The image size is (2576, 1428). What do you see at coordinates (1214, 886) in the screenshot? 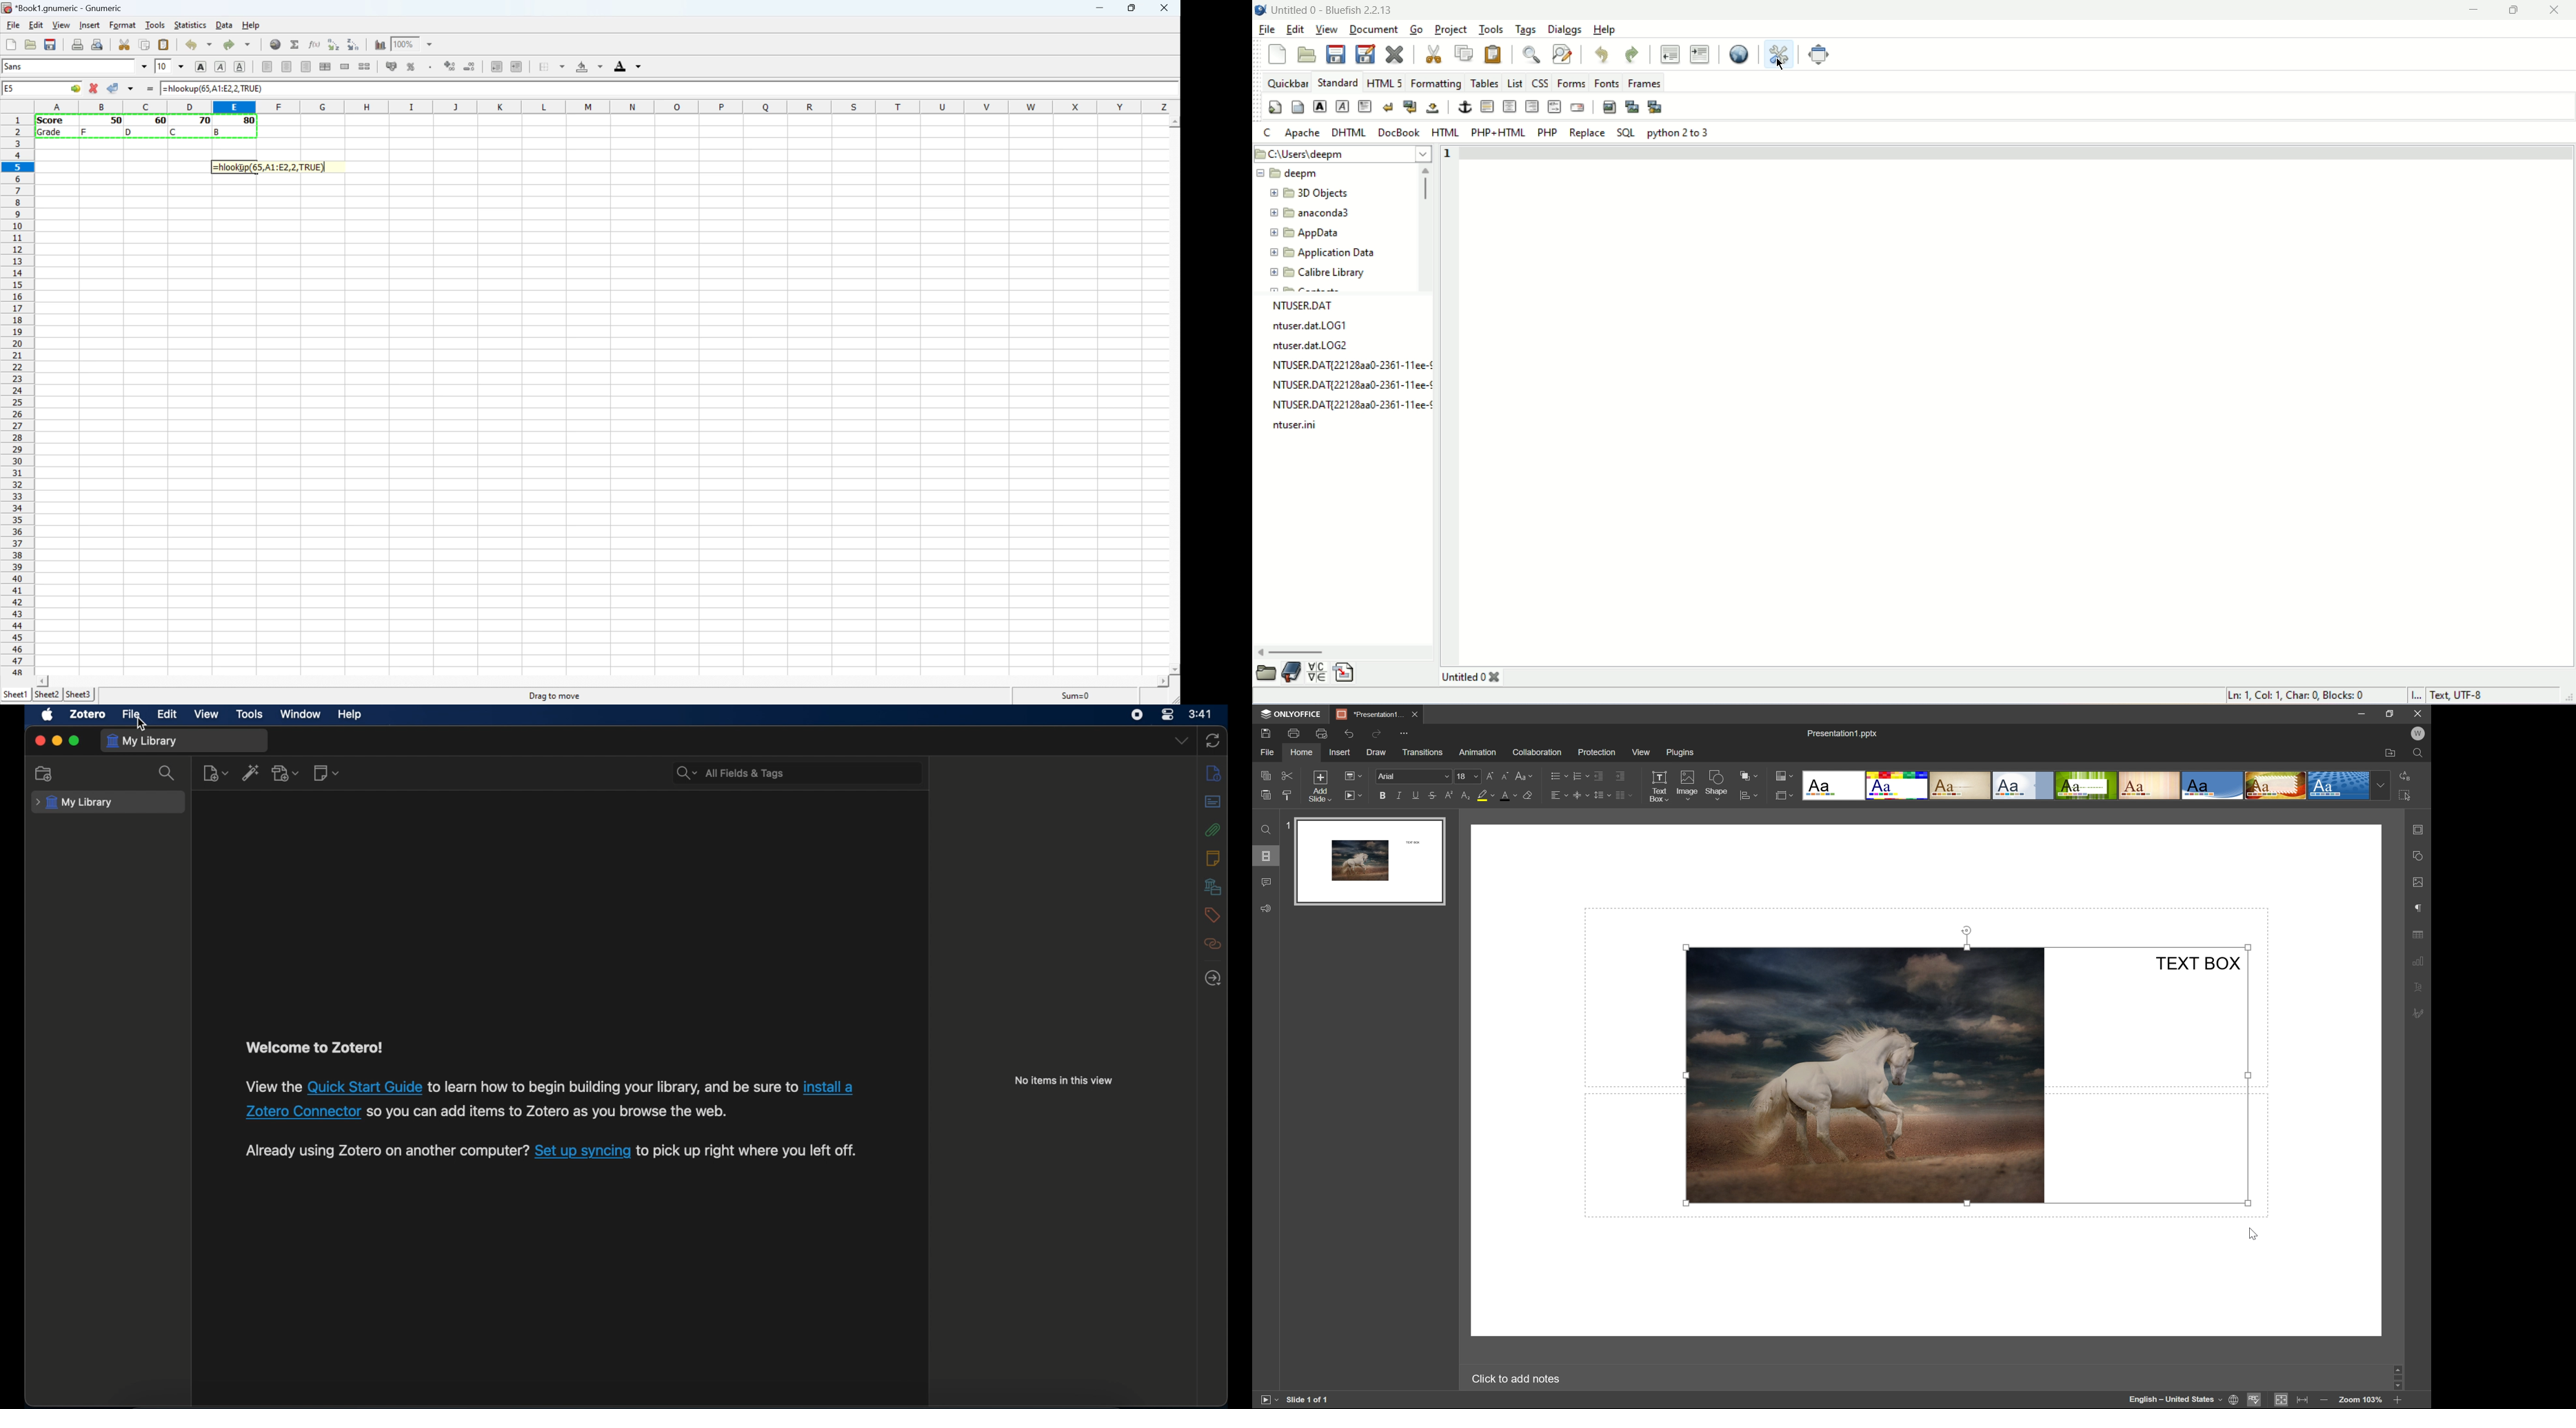
I see `libraries` at bounding box center [1214, 886].